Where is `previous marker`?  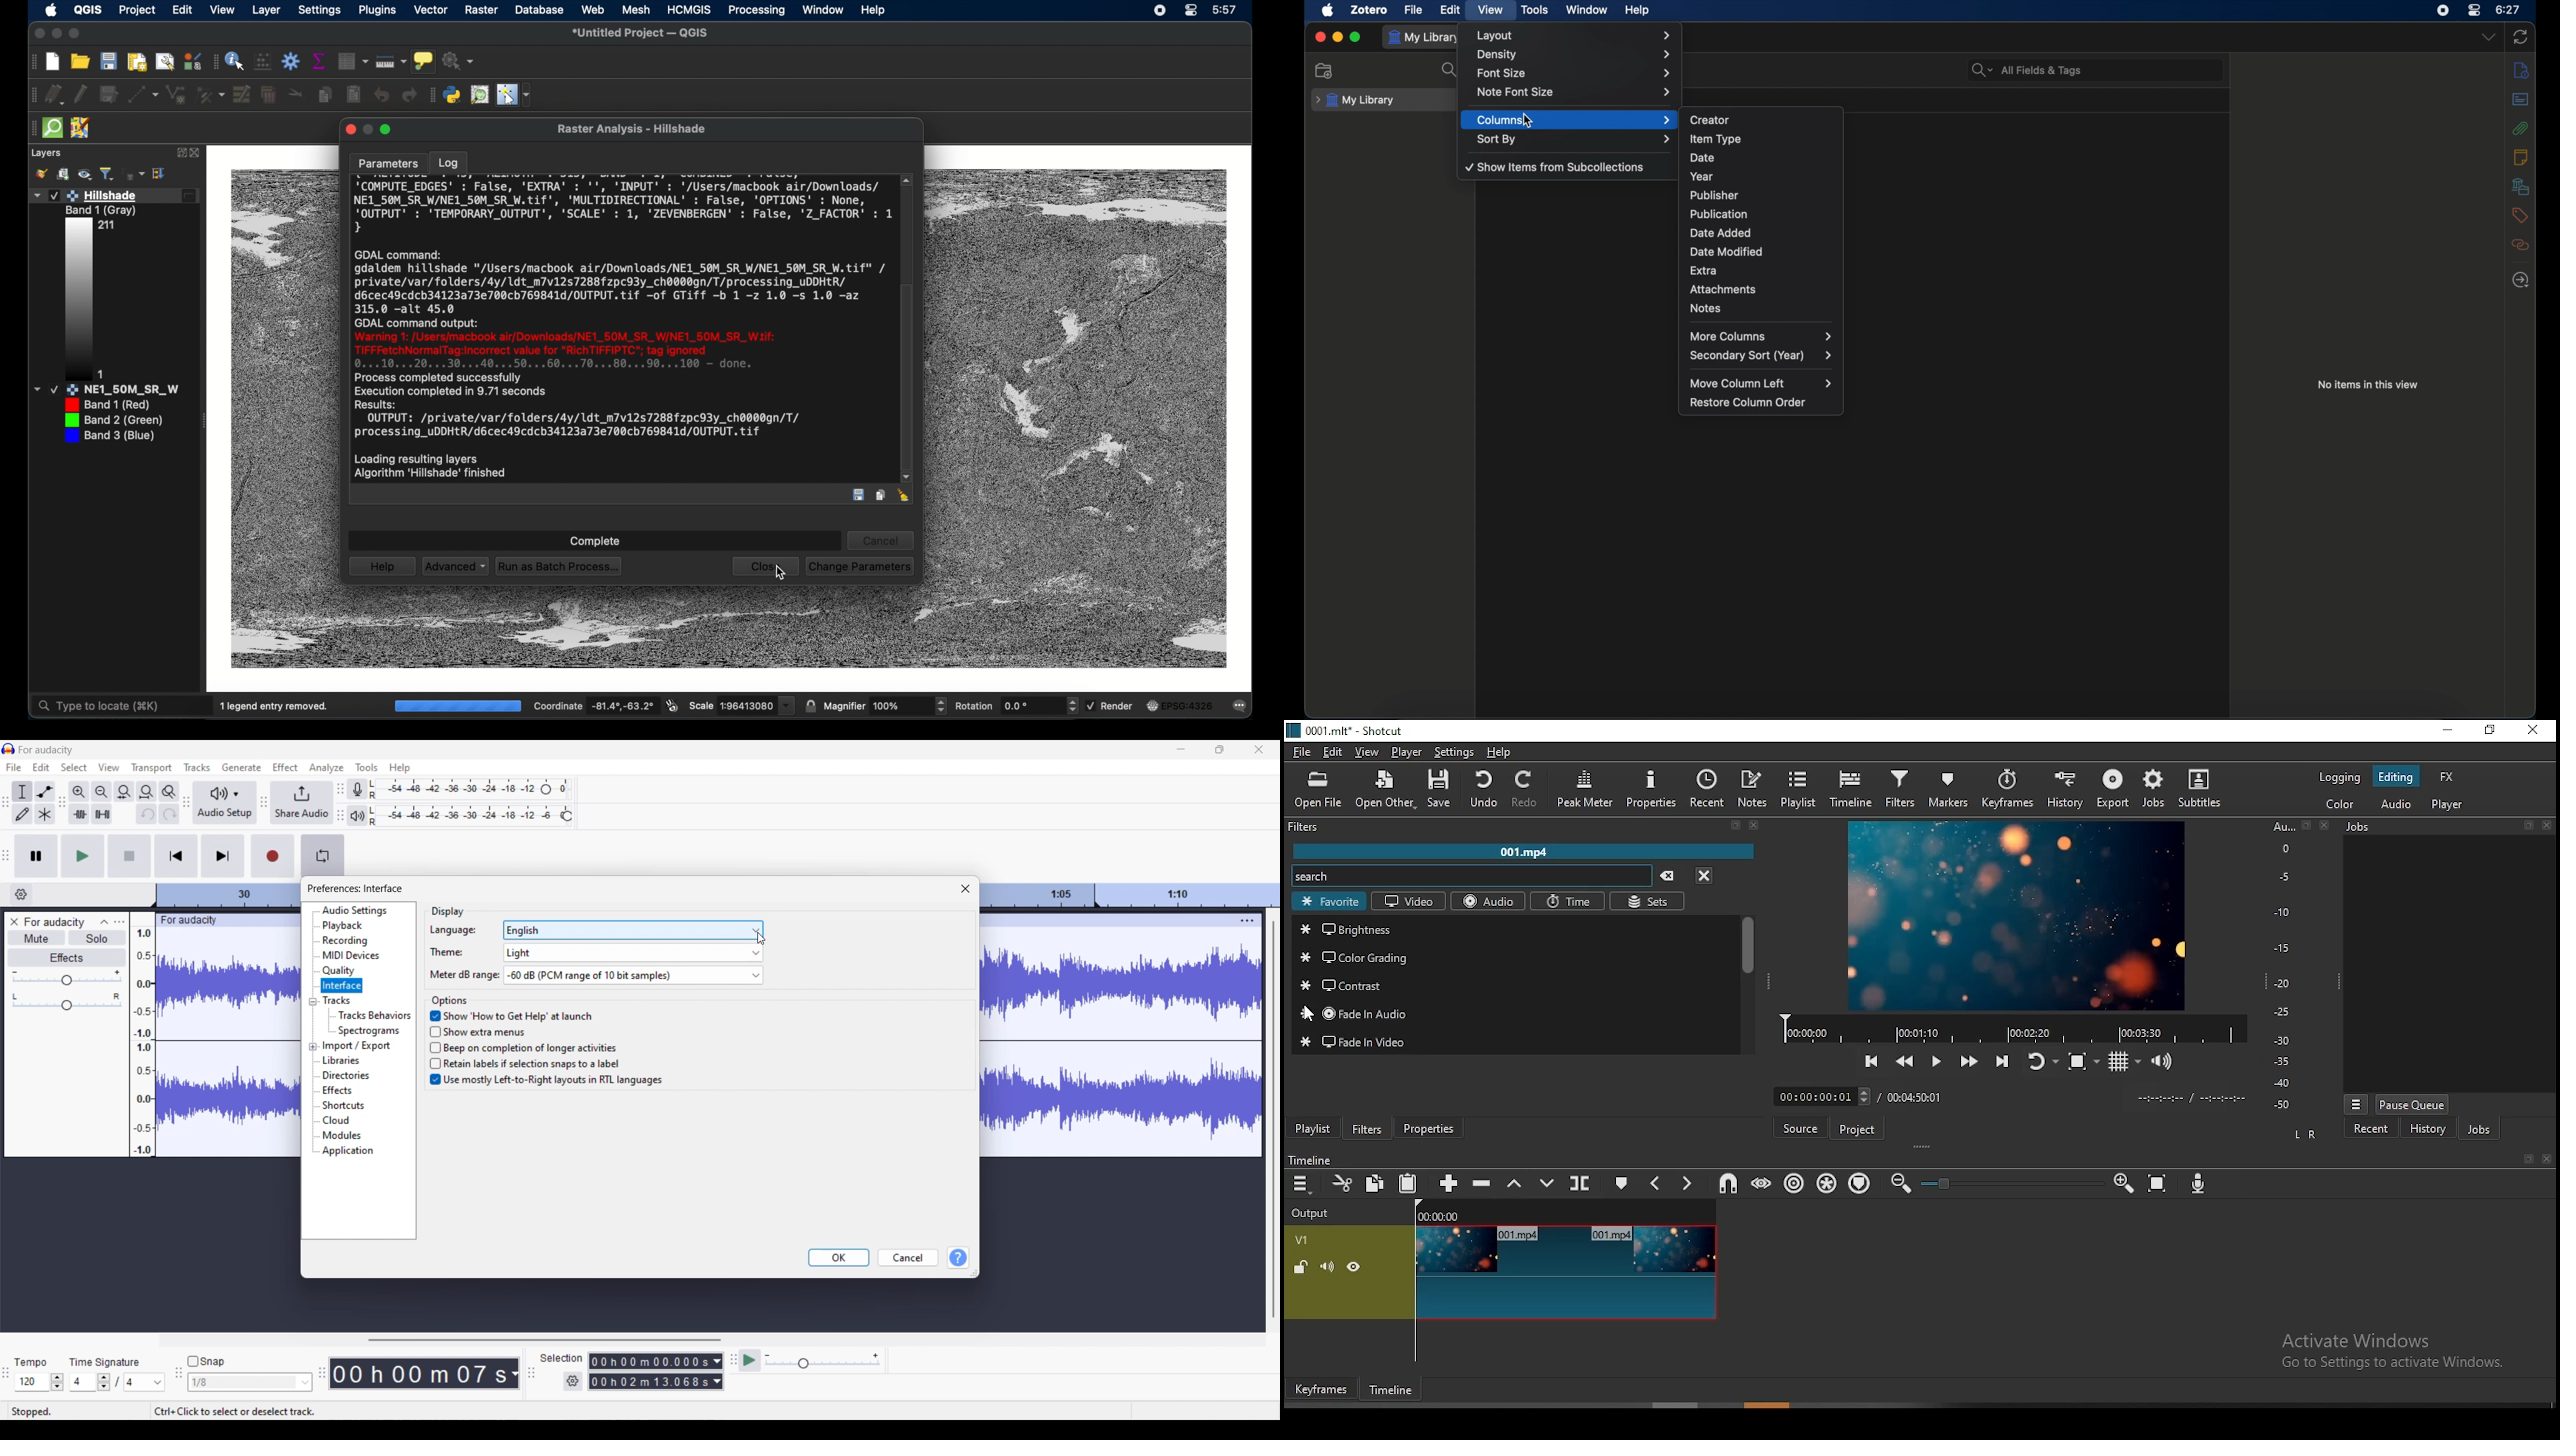
previous marker is located at coordinates (1655, 1181).